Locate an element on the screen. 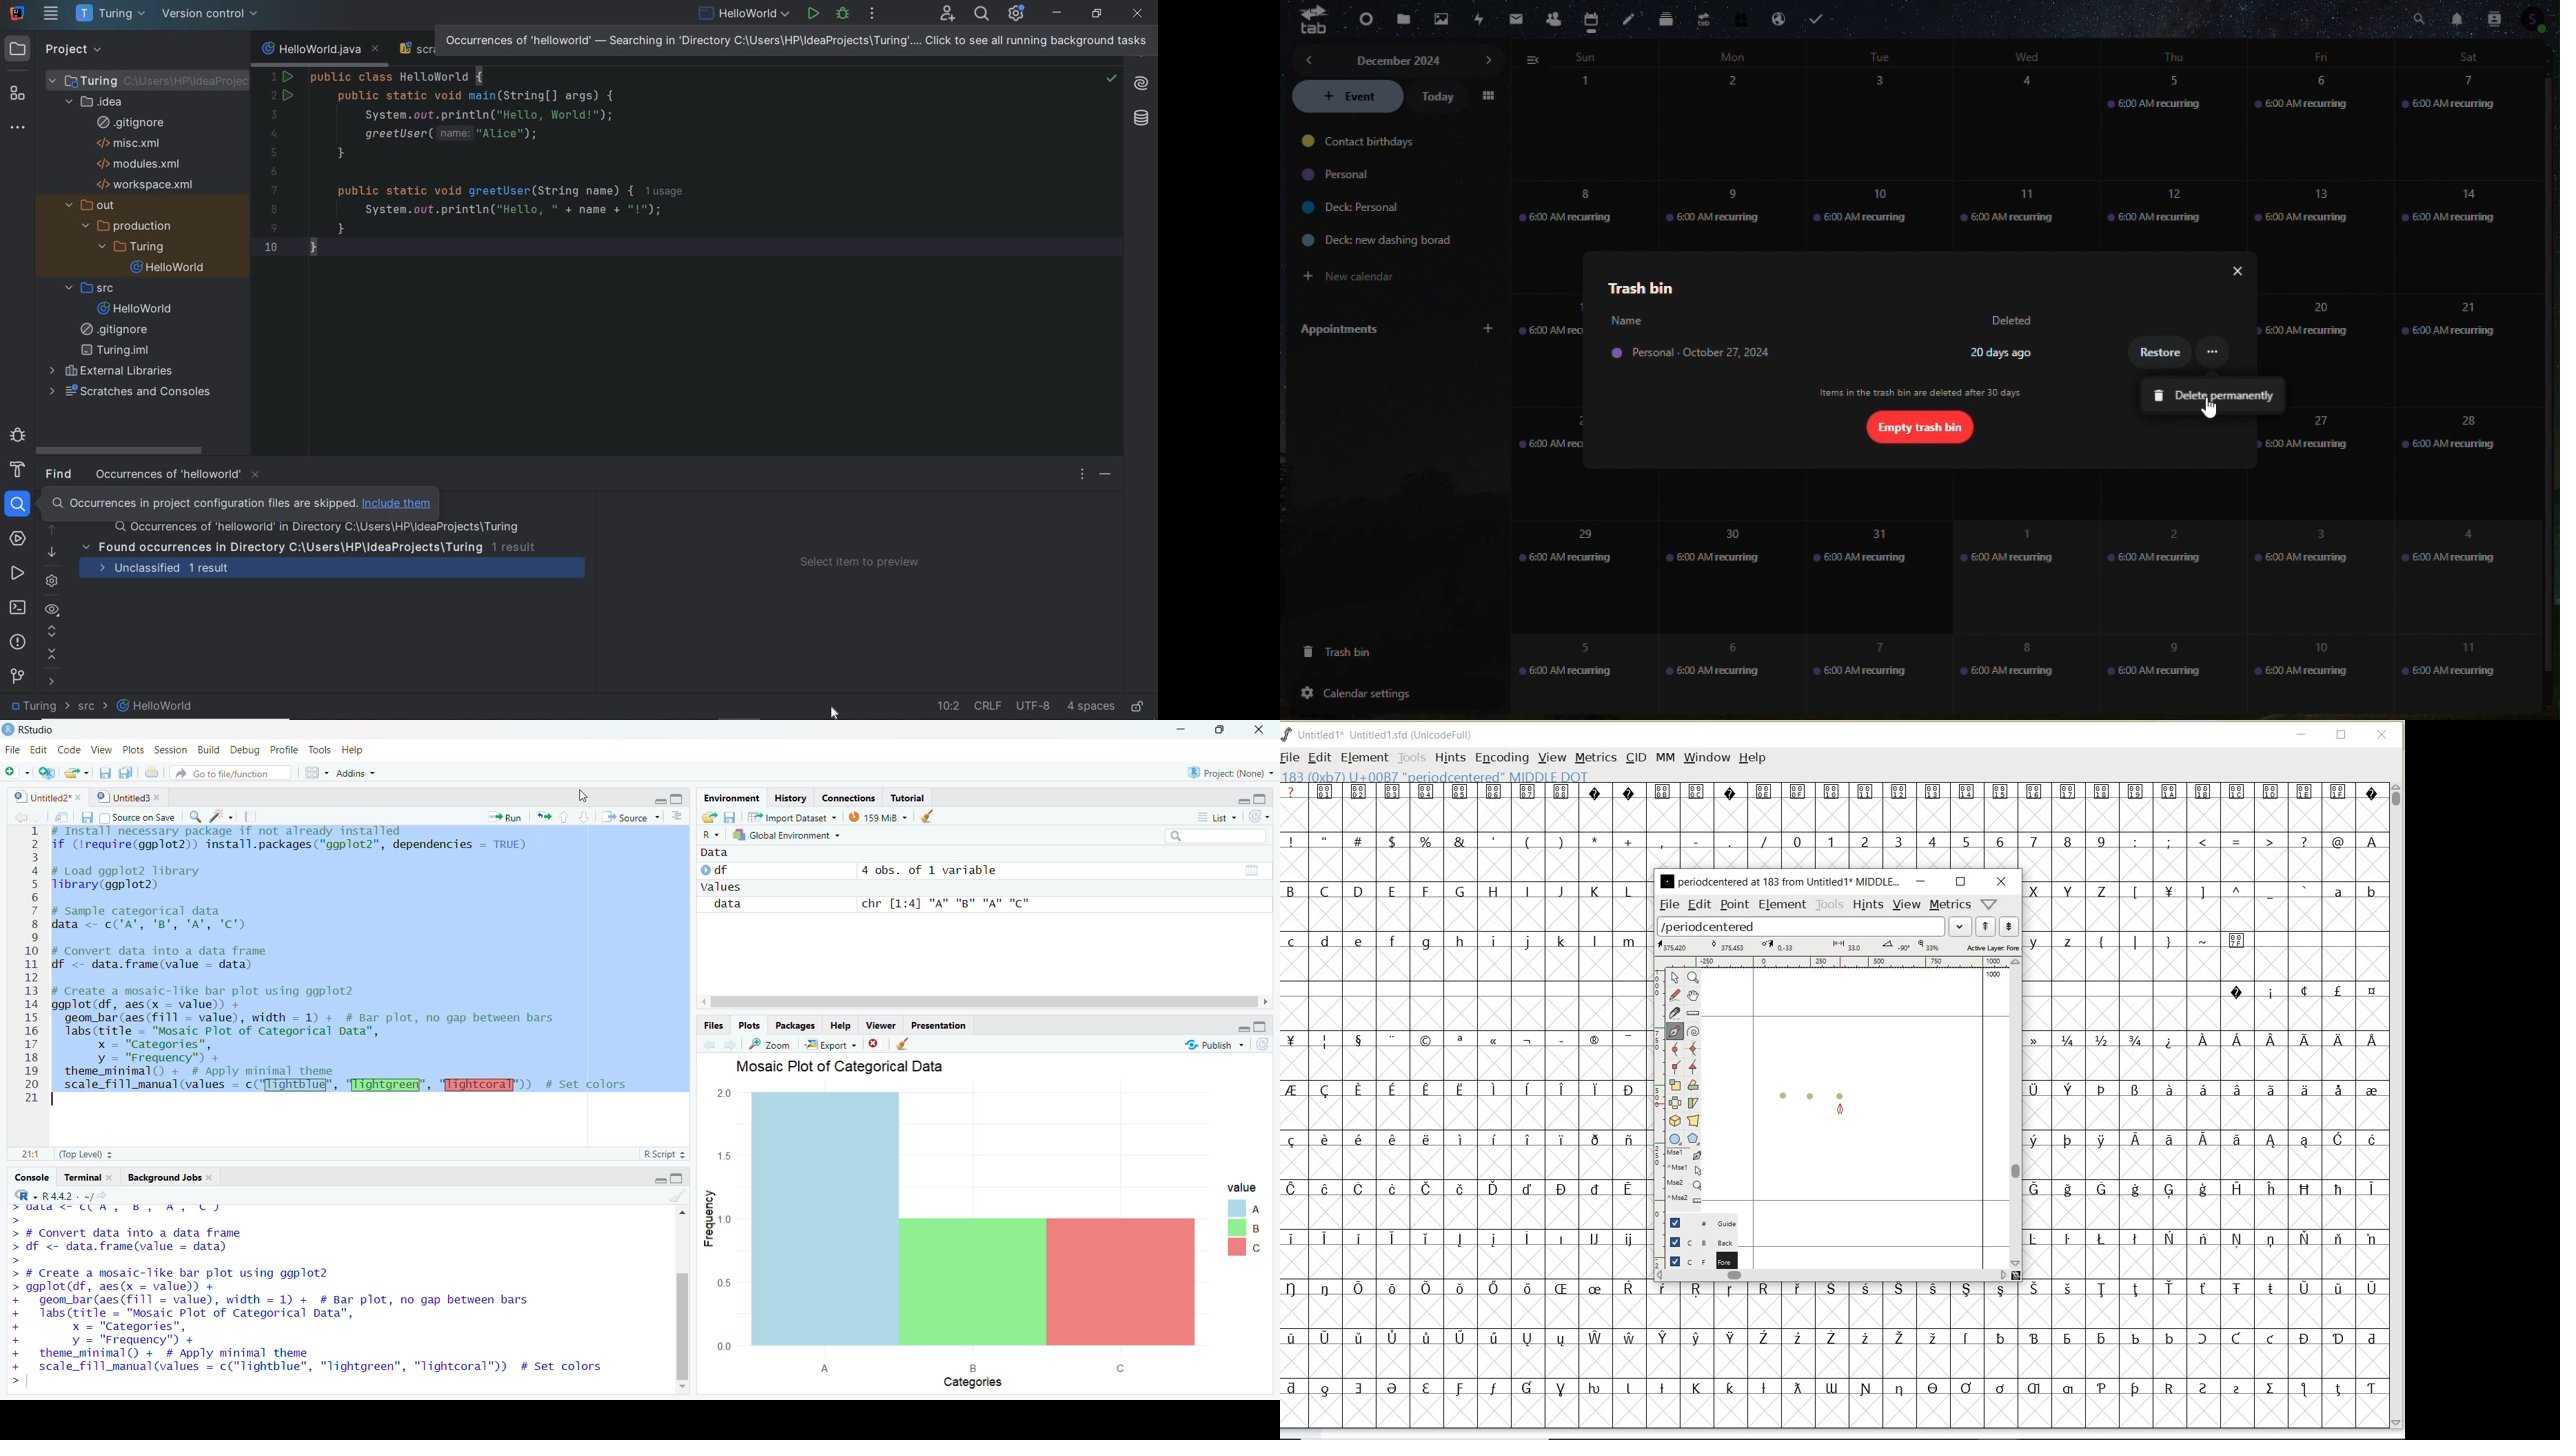 Image resolution: width=2576 pixels, height=1456 pixels. point is located at coordinates (1734, 906).